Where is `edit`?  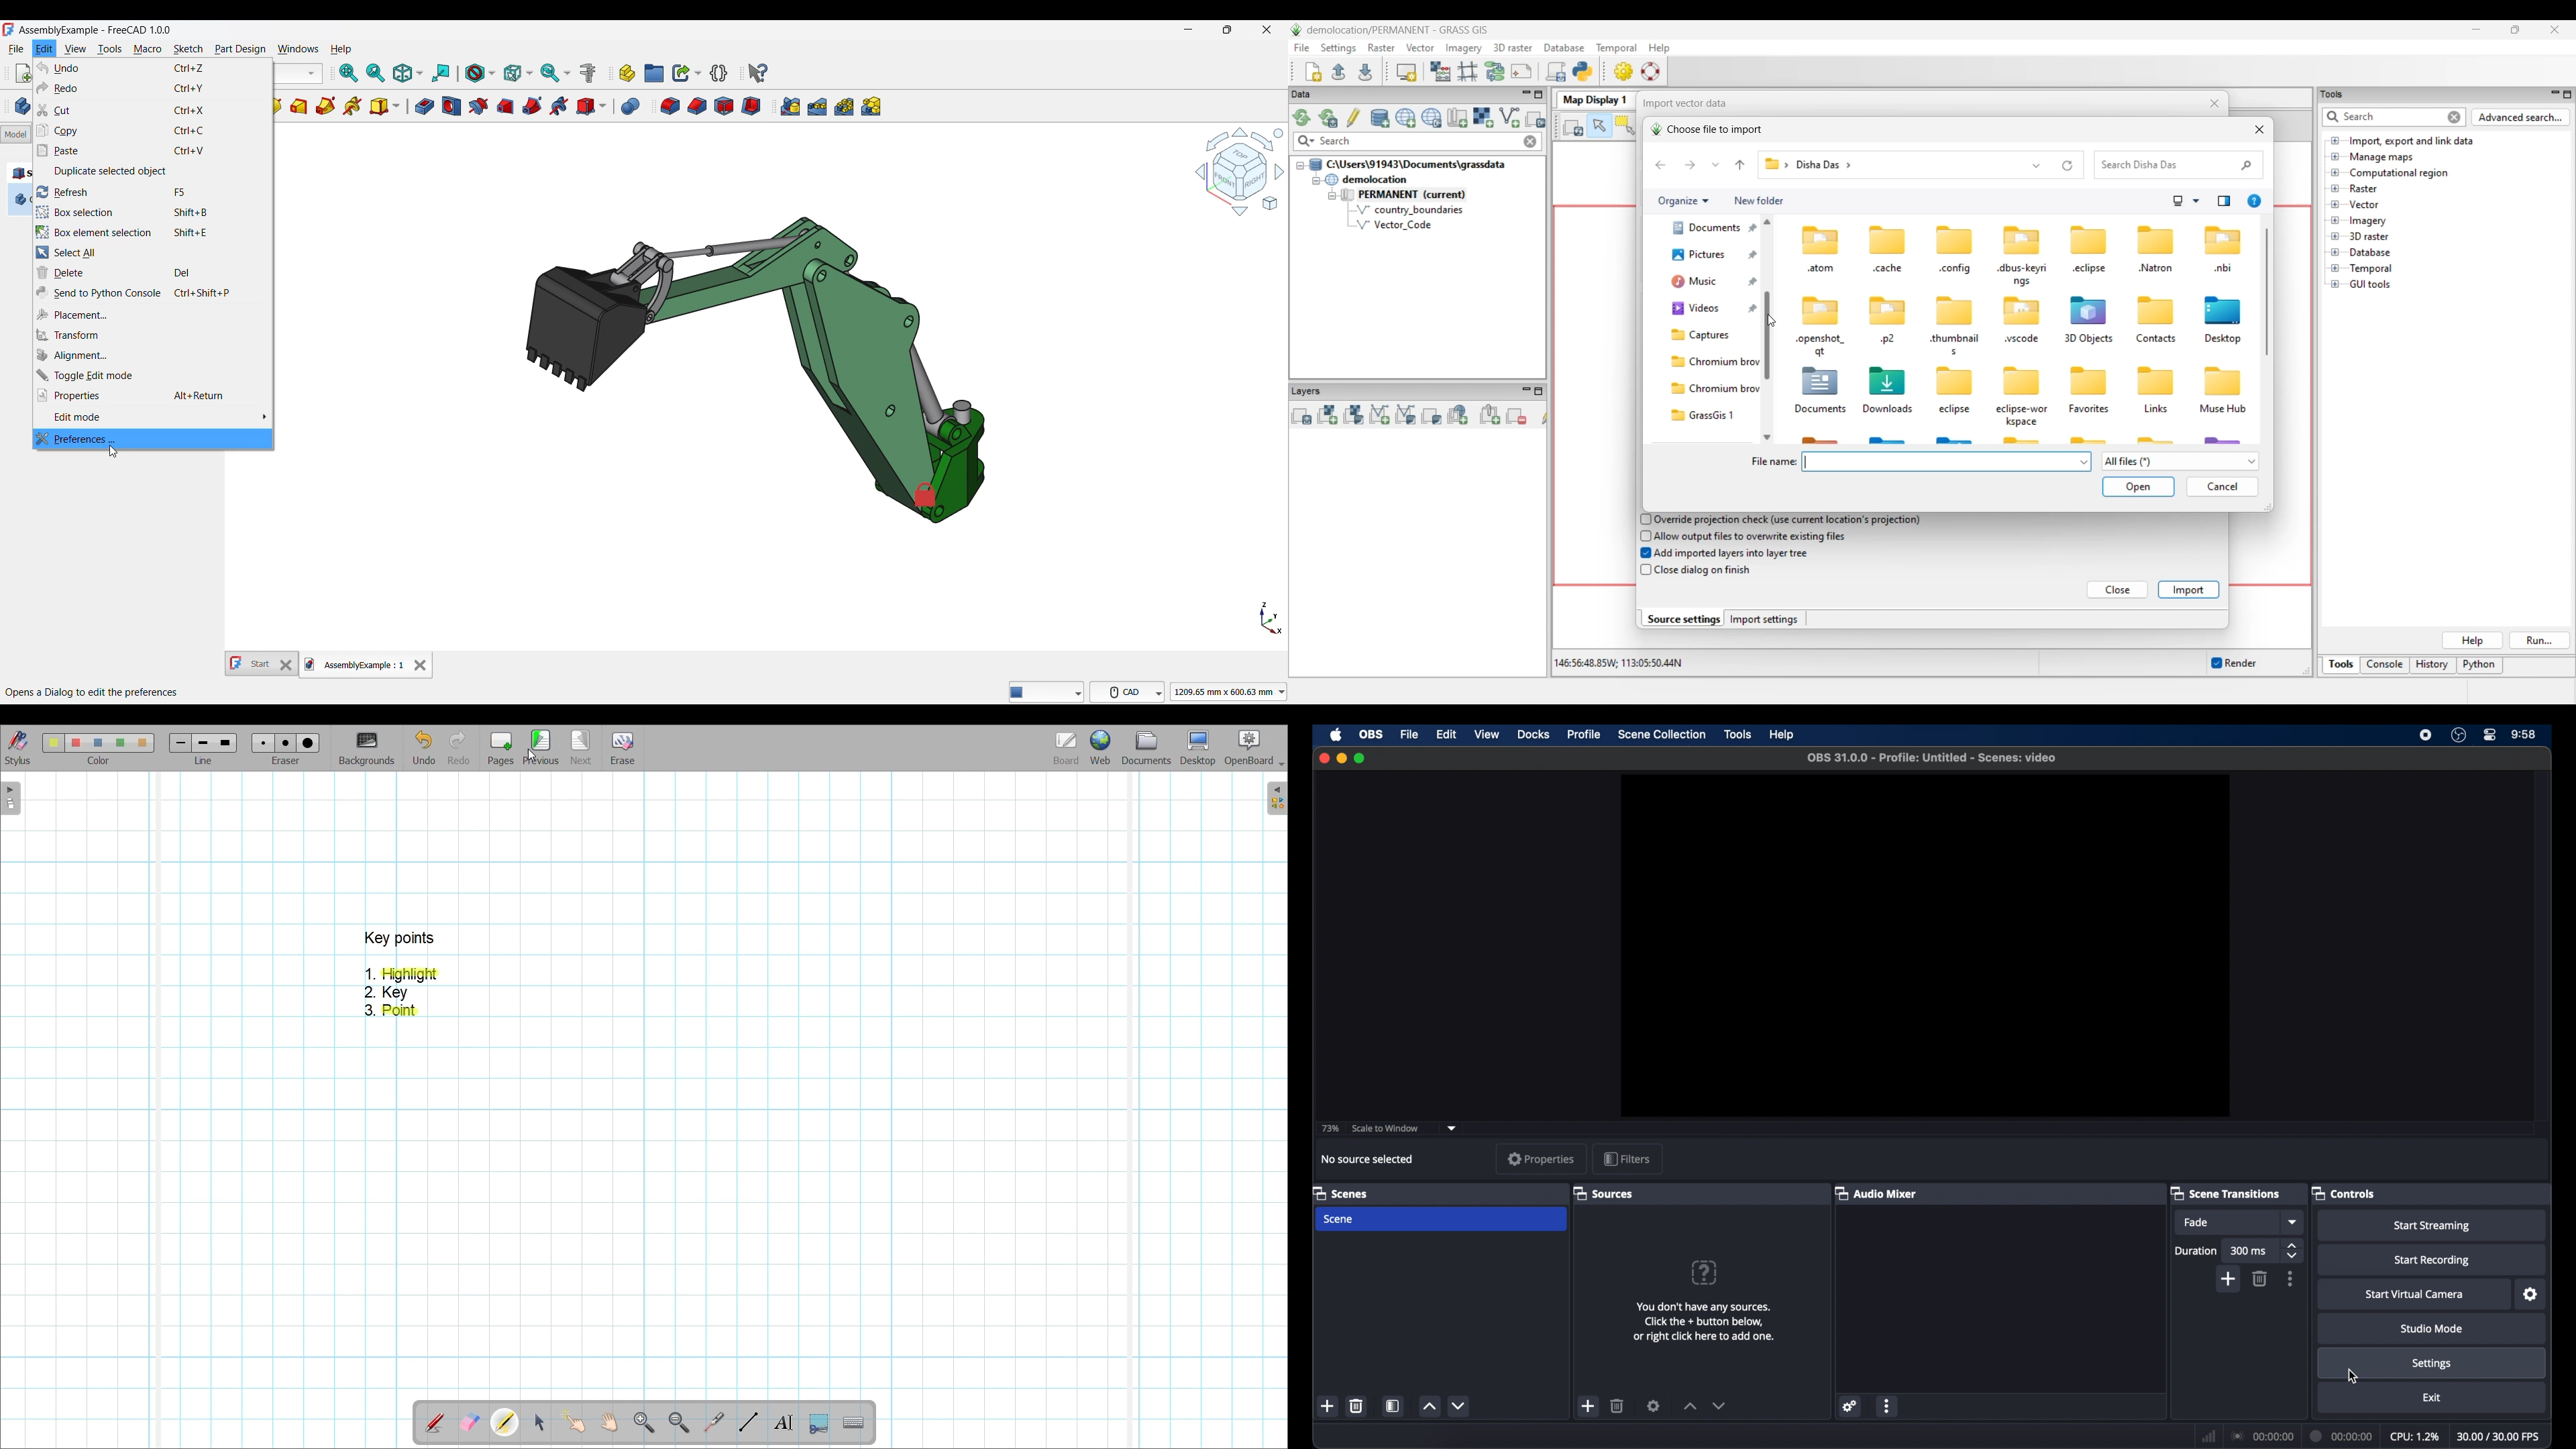 edit is located at coordinates (1446, 735).